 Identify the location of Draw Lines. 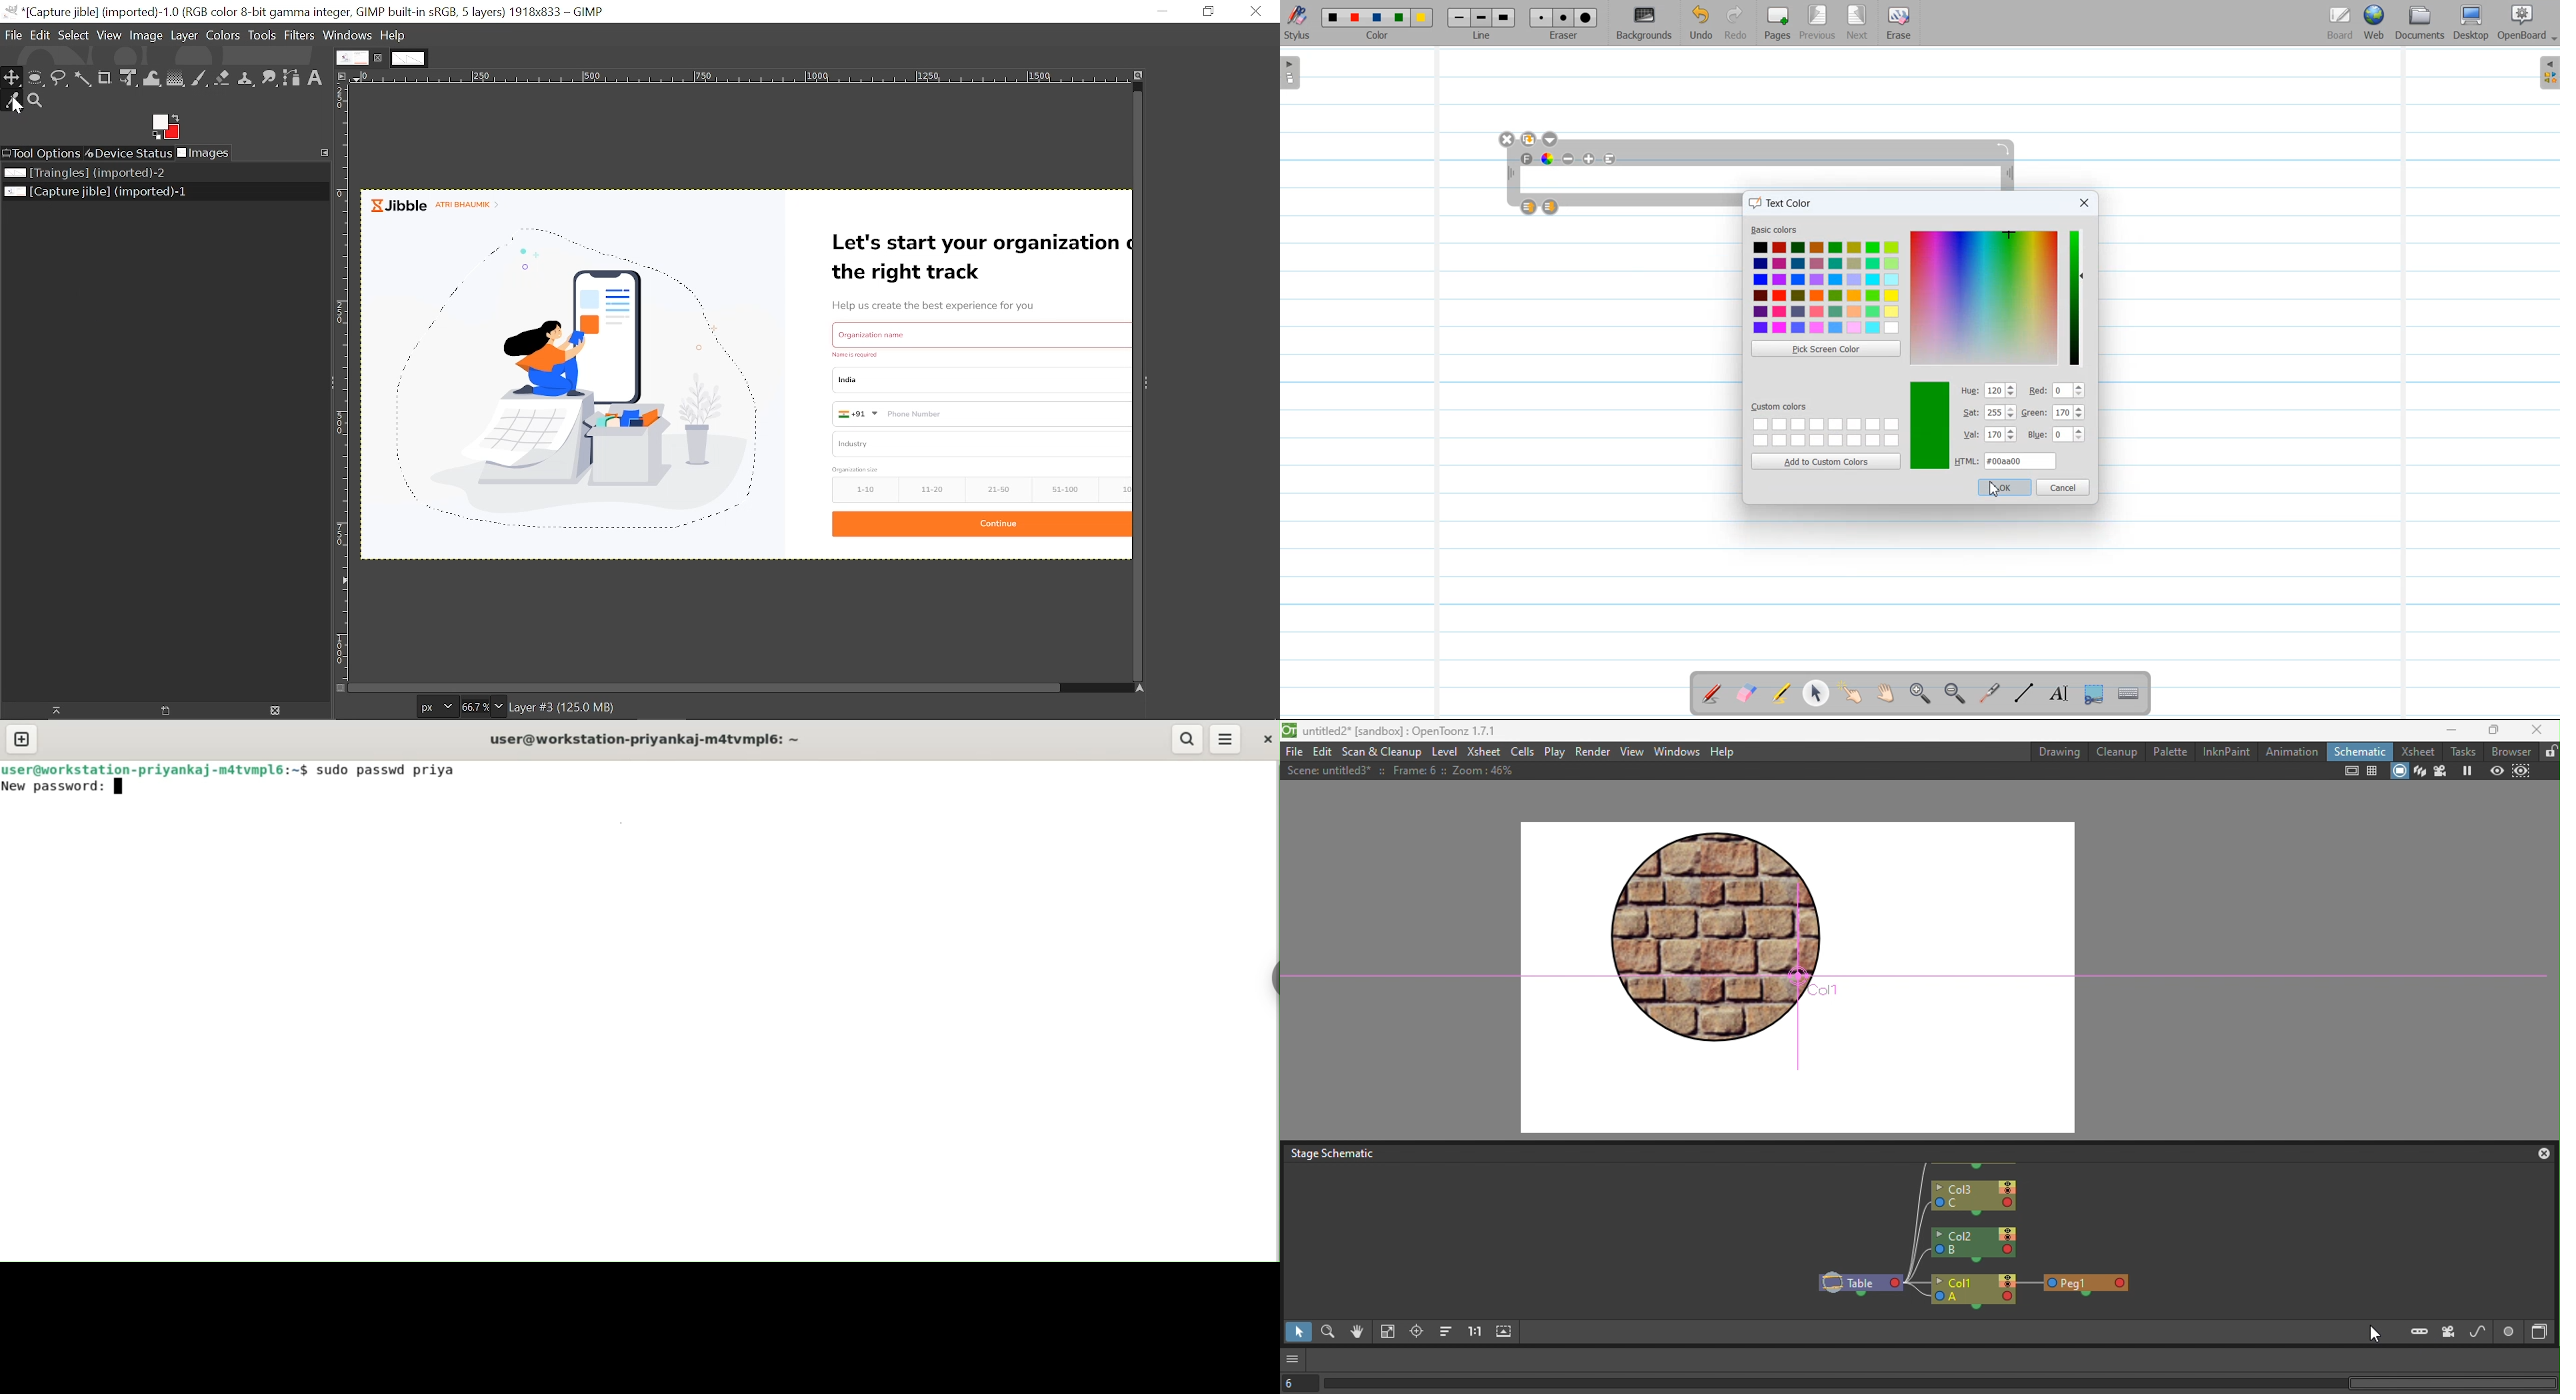
(2023, 694).